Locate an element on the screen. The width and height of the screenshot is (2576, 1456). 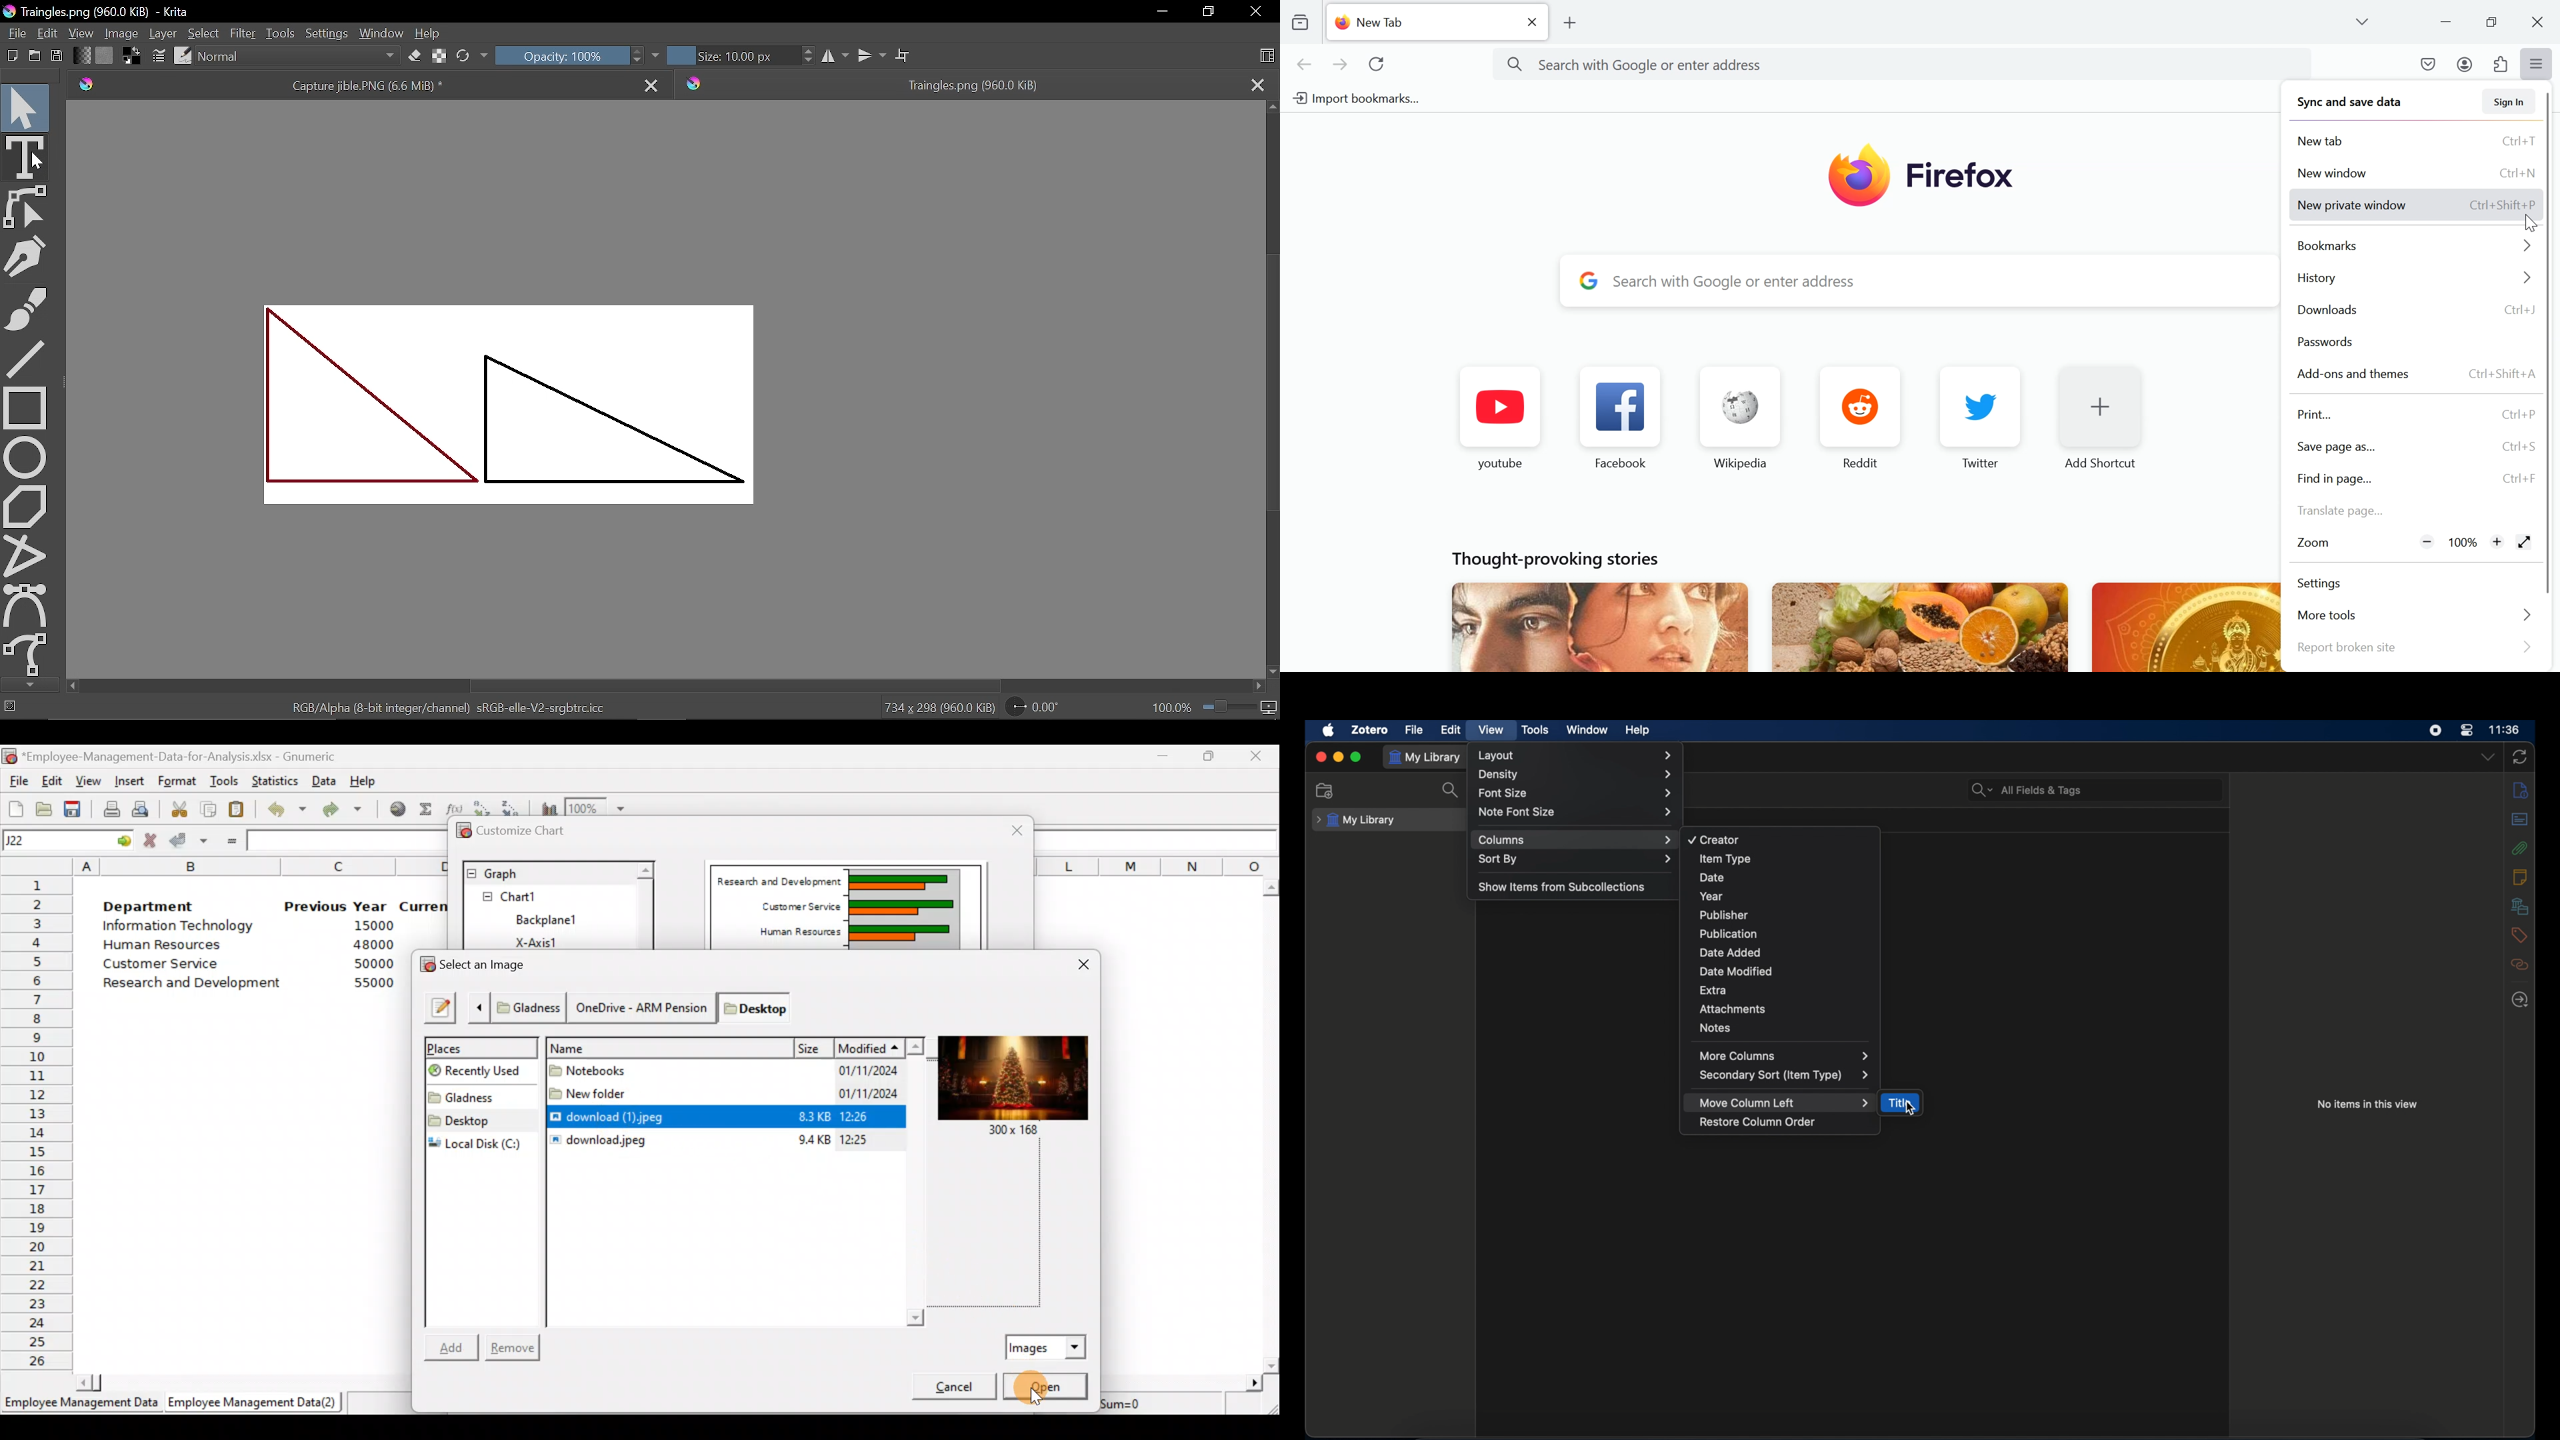
Triangles.png (960.0 KiB) is located at coordinates (117, 12).